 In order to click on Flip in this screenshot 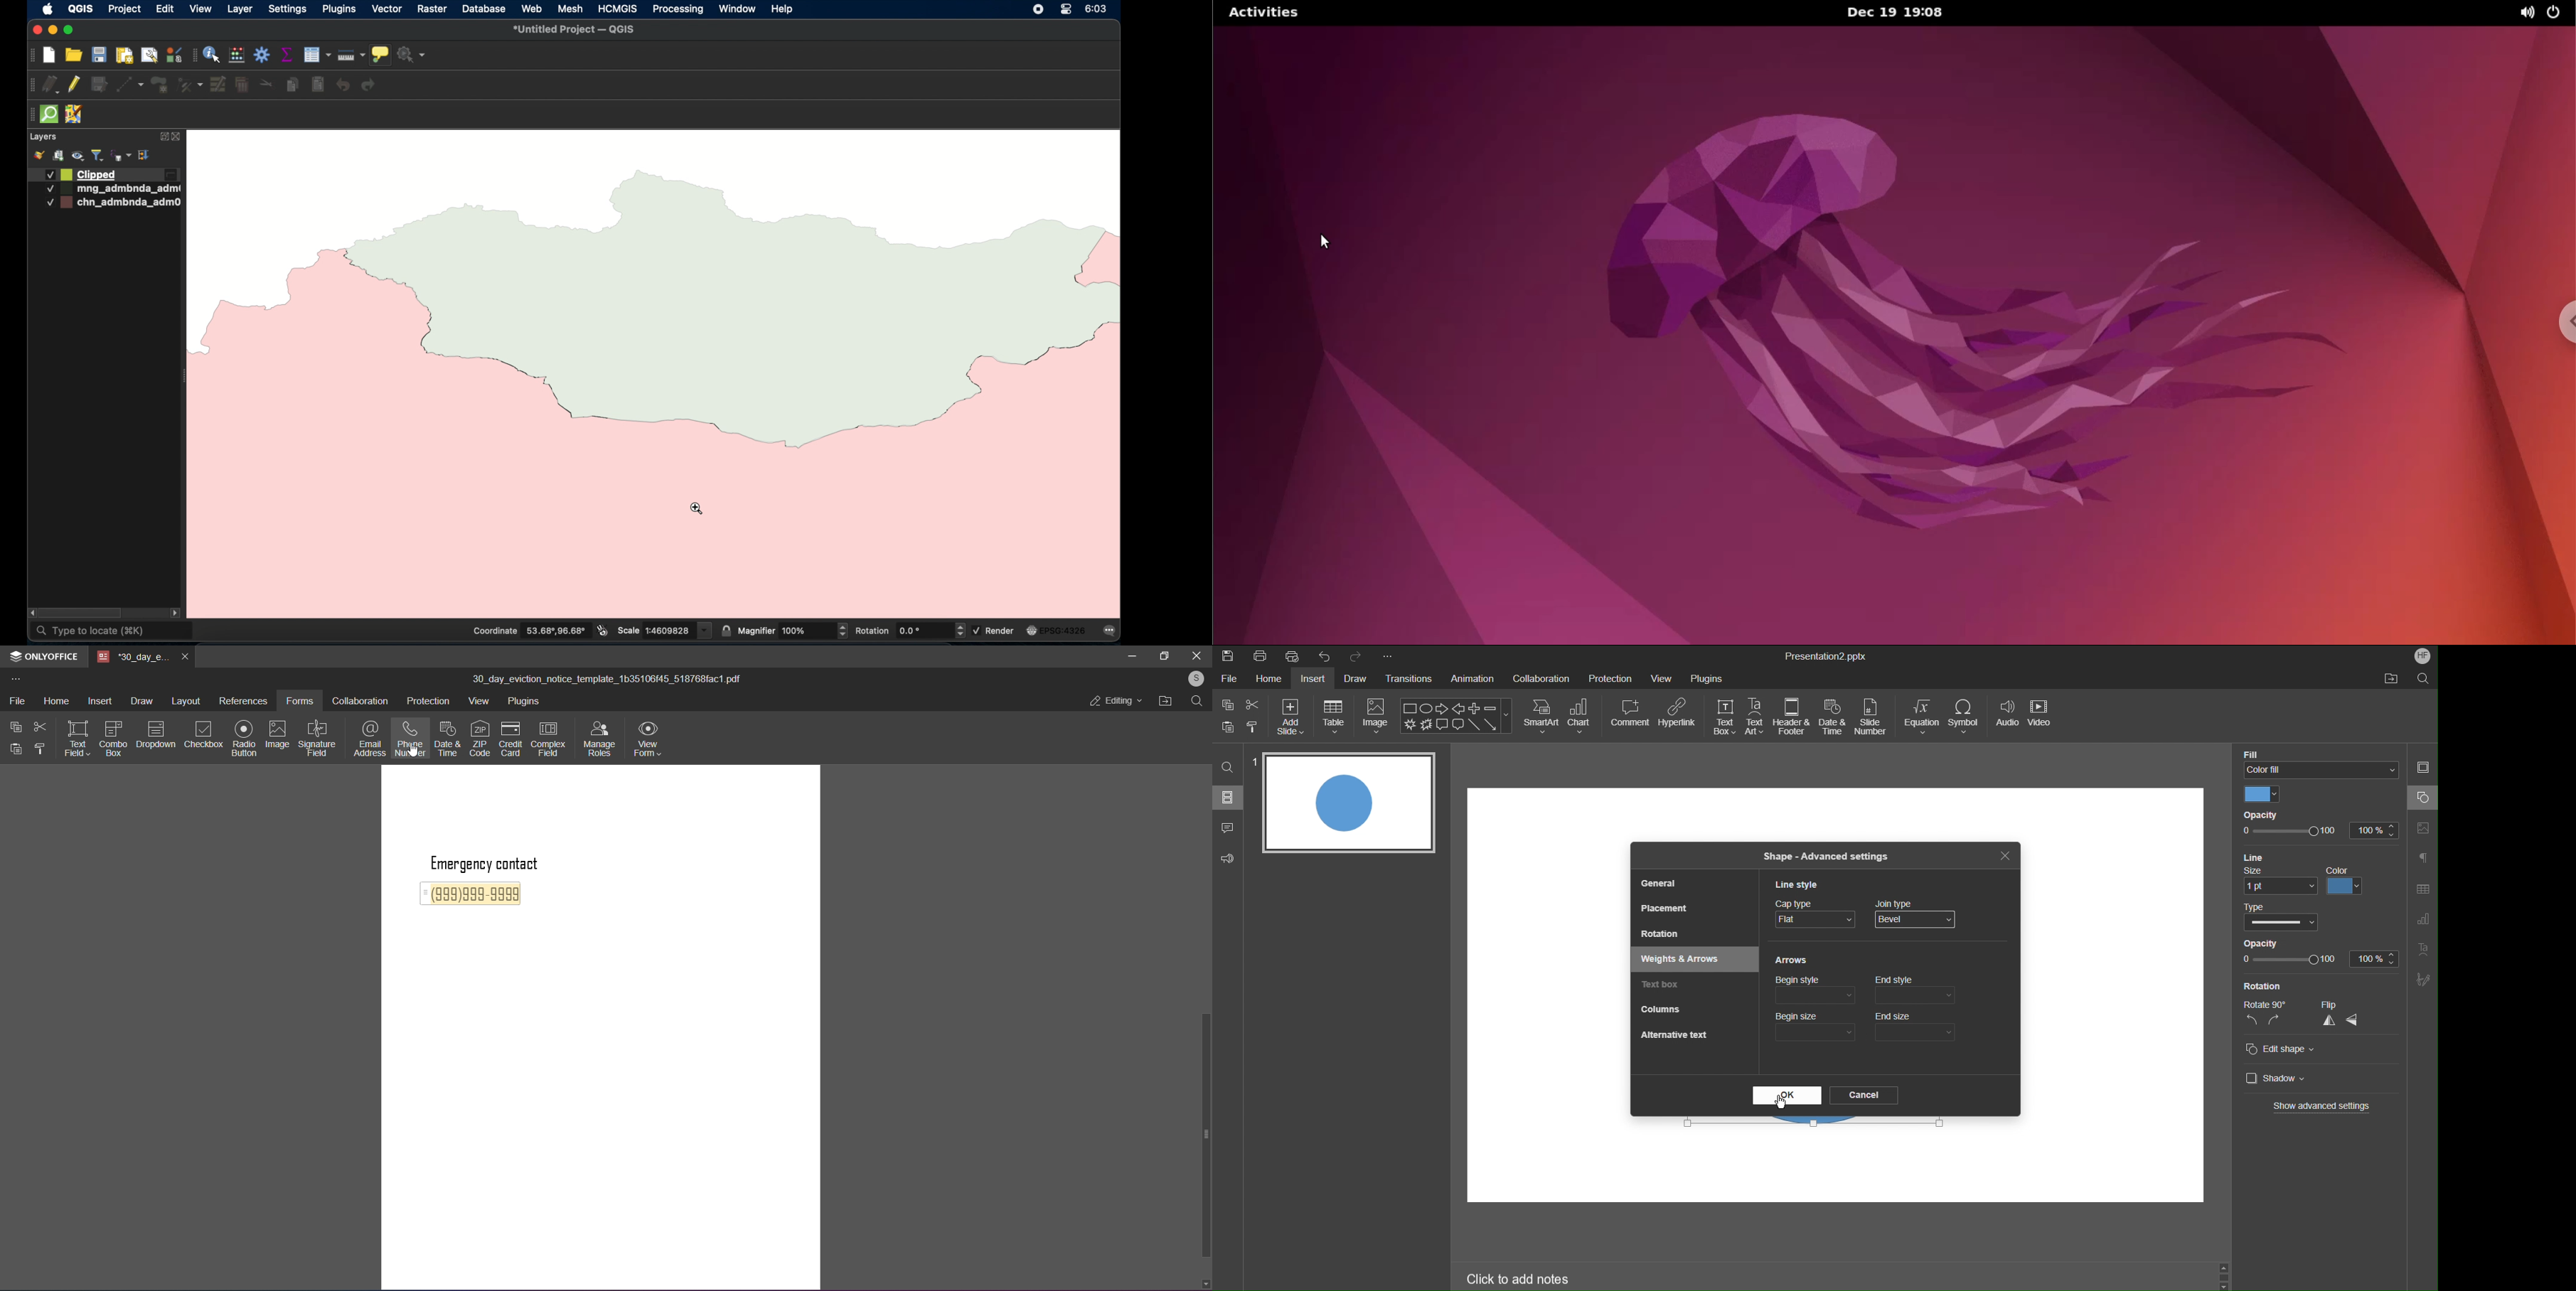, I will do `click(2339, 1005)`.